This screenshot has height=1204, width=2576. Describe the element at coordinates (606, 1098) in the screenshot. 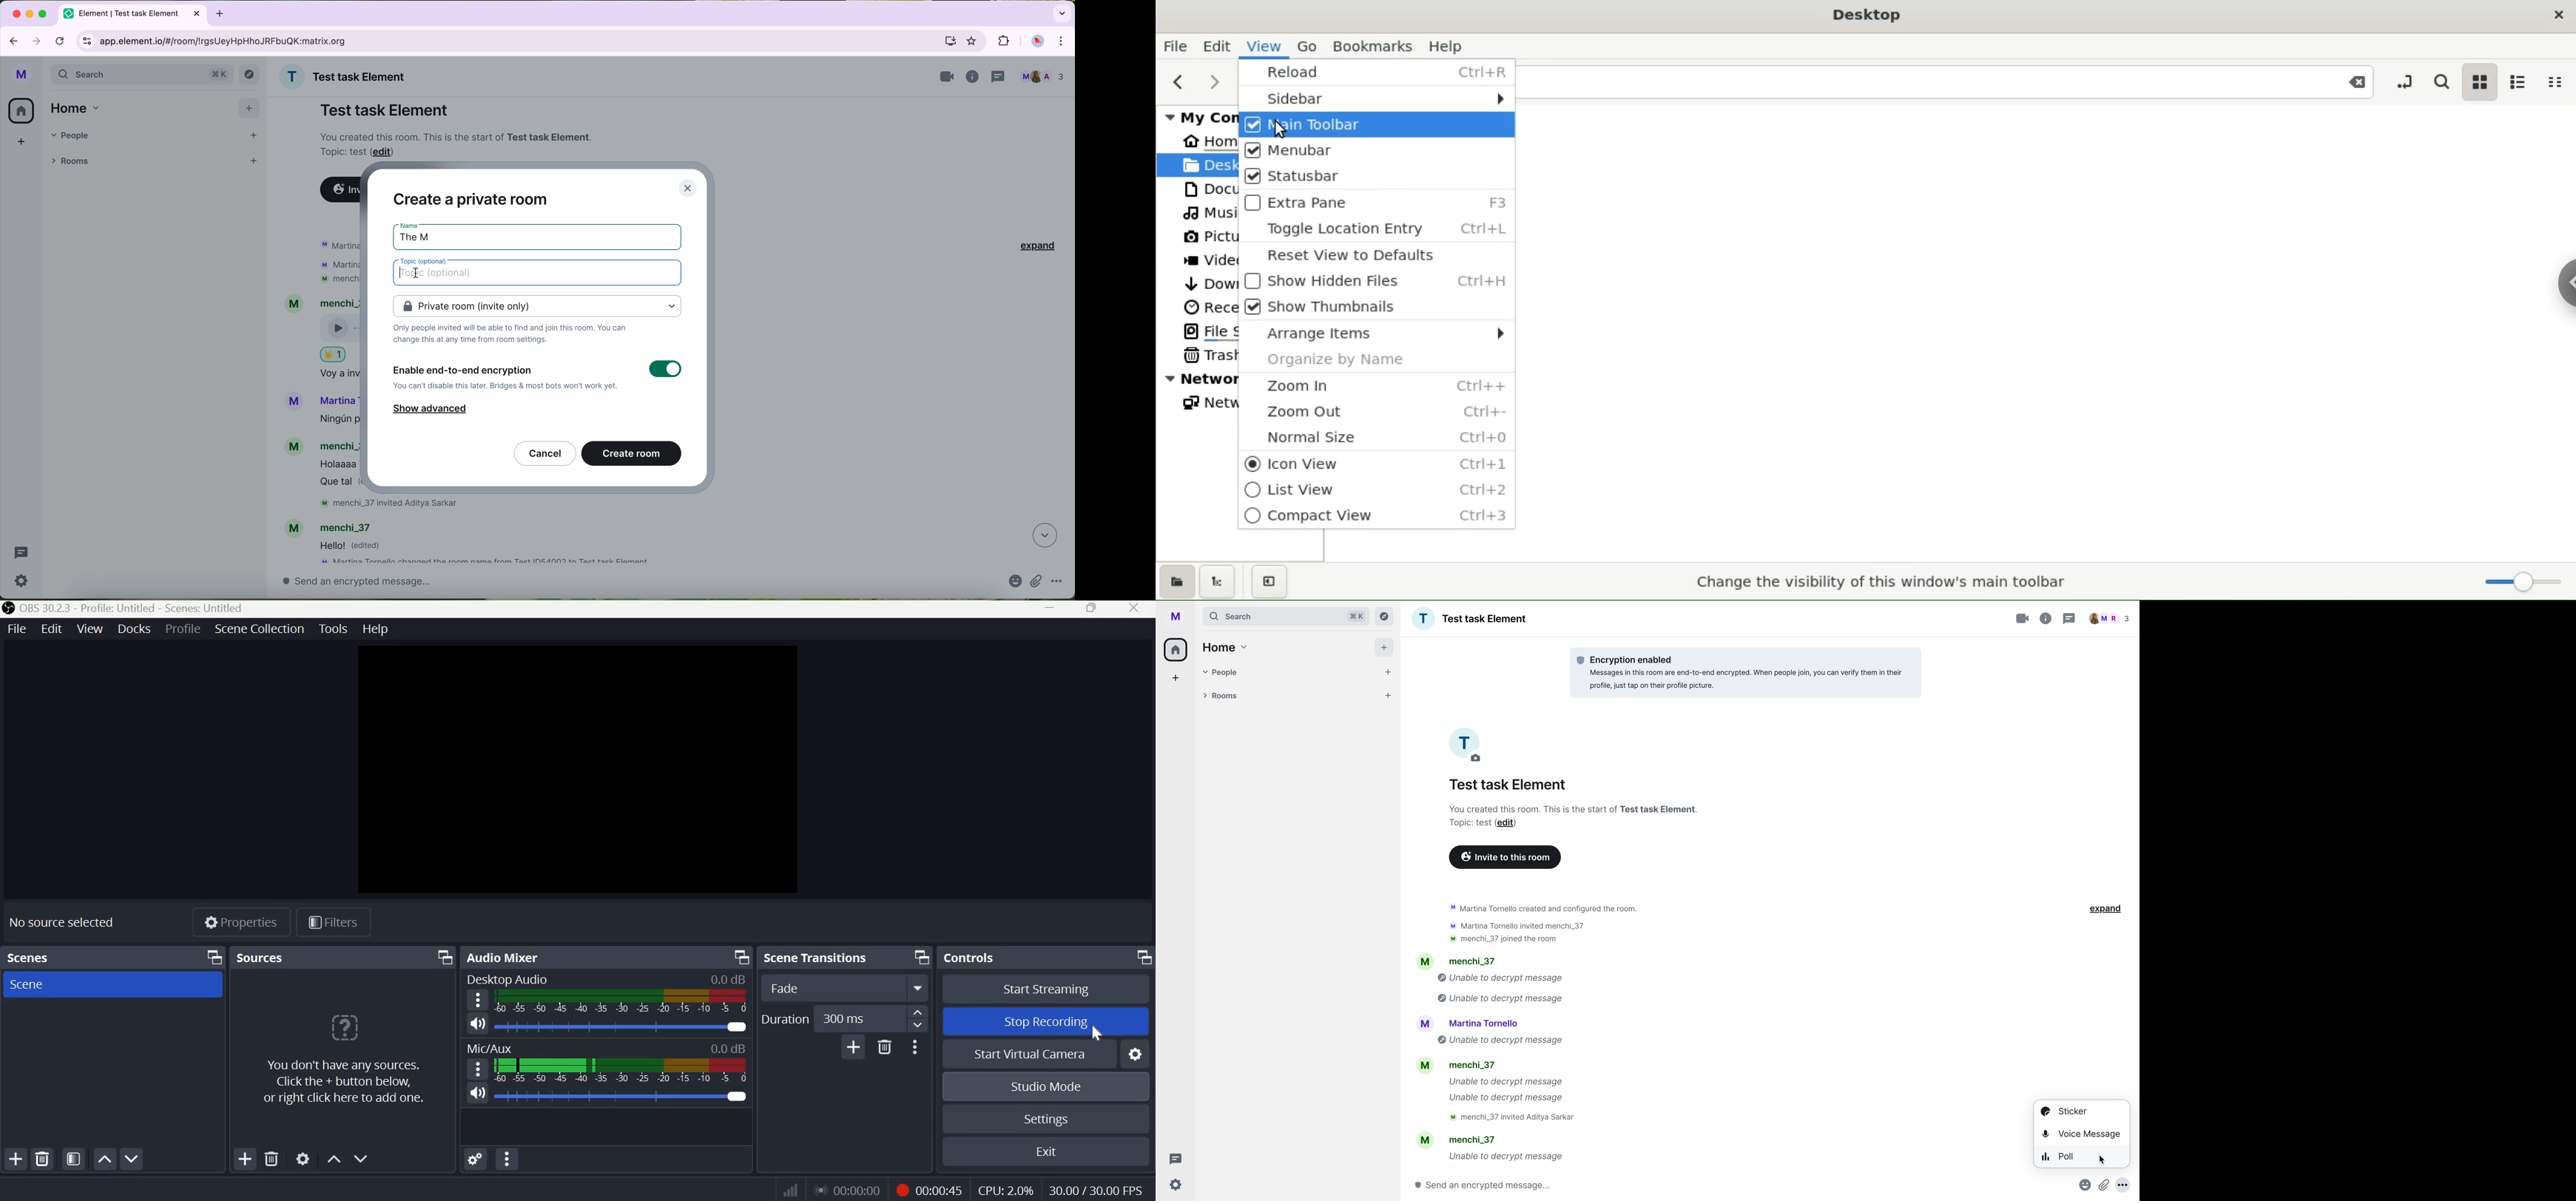

I see `` at that location.